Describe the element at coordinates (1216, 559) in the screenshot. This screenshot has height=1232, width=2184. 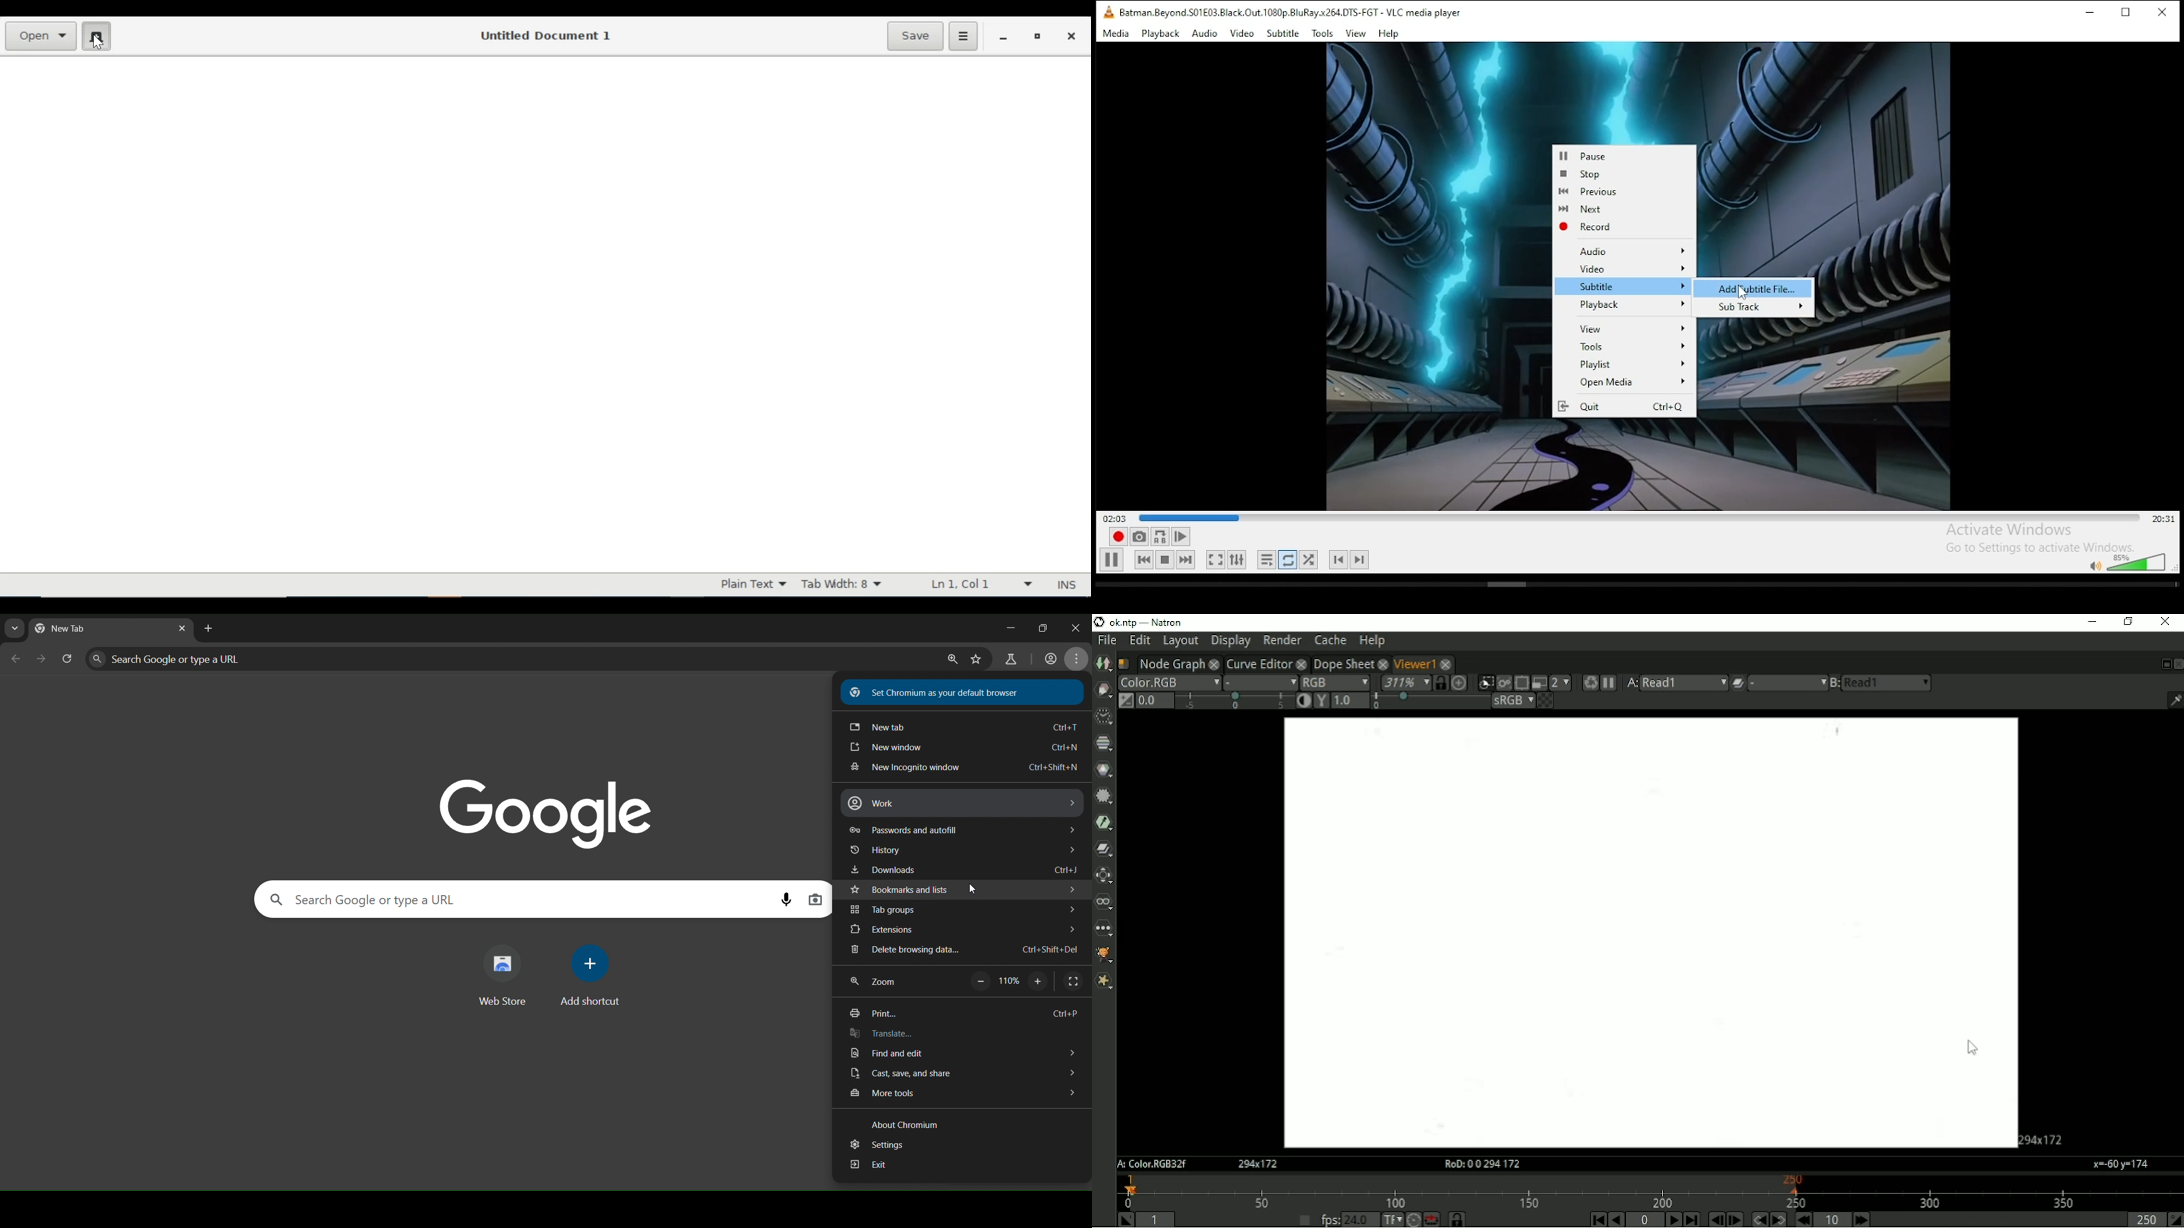
I see `toggle video in fullscreen` at that location.